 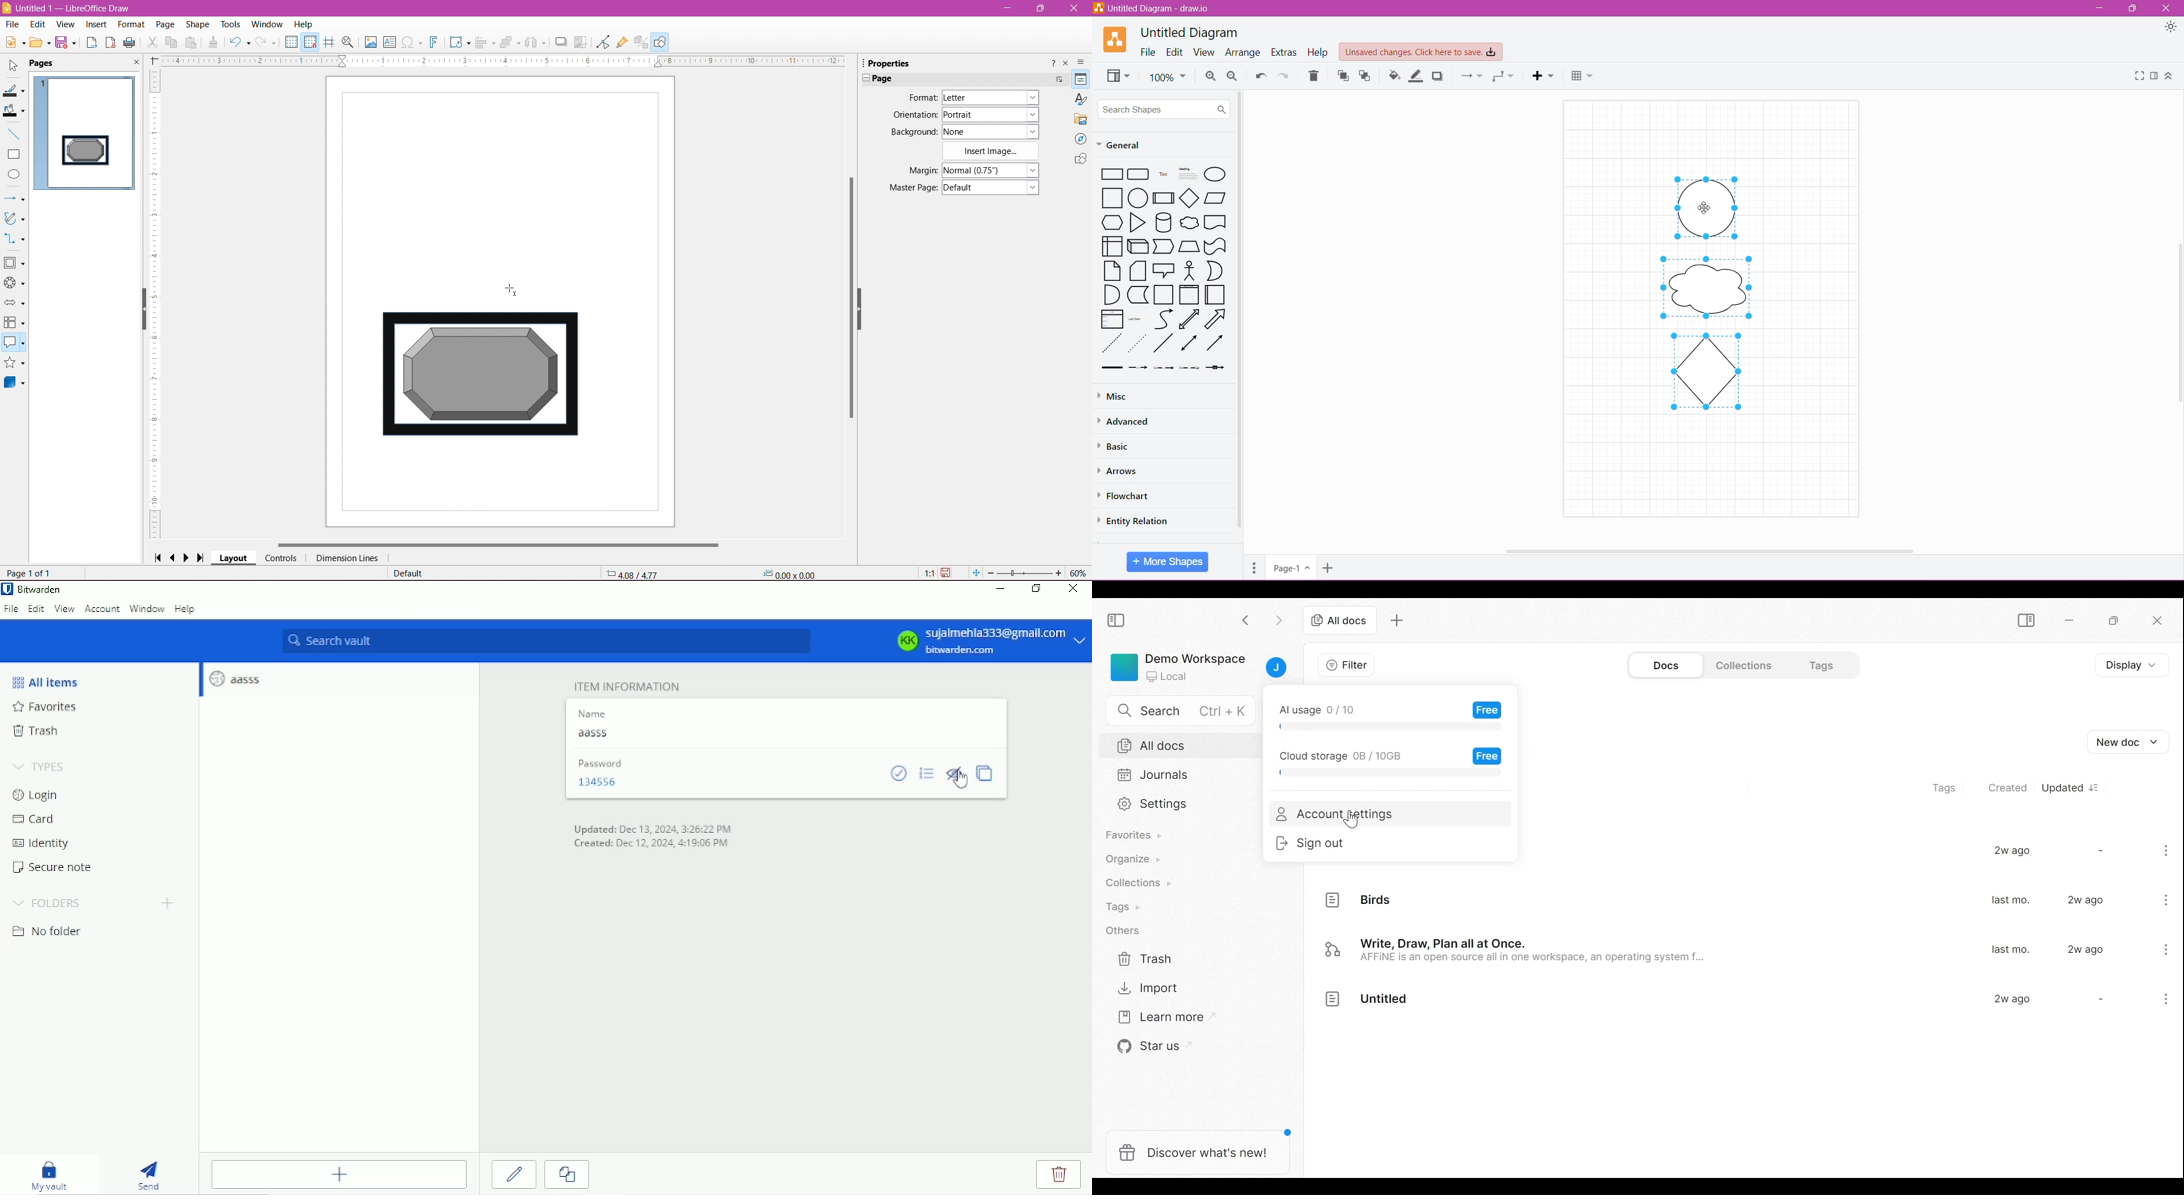 What do you see at coordinates (291, 43) in the screenshot?
I see `Display Grid` at bounding box center [291, 43].